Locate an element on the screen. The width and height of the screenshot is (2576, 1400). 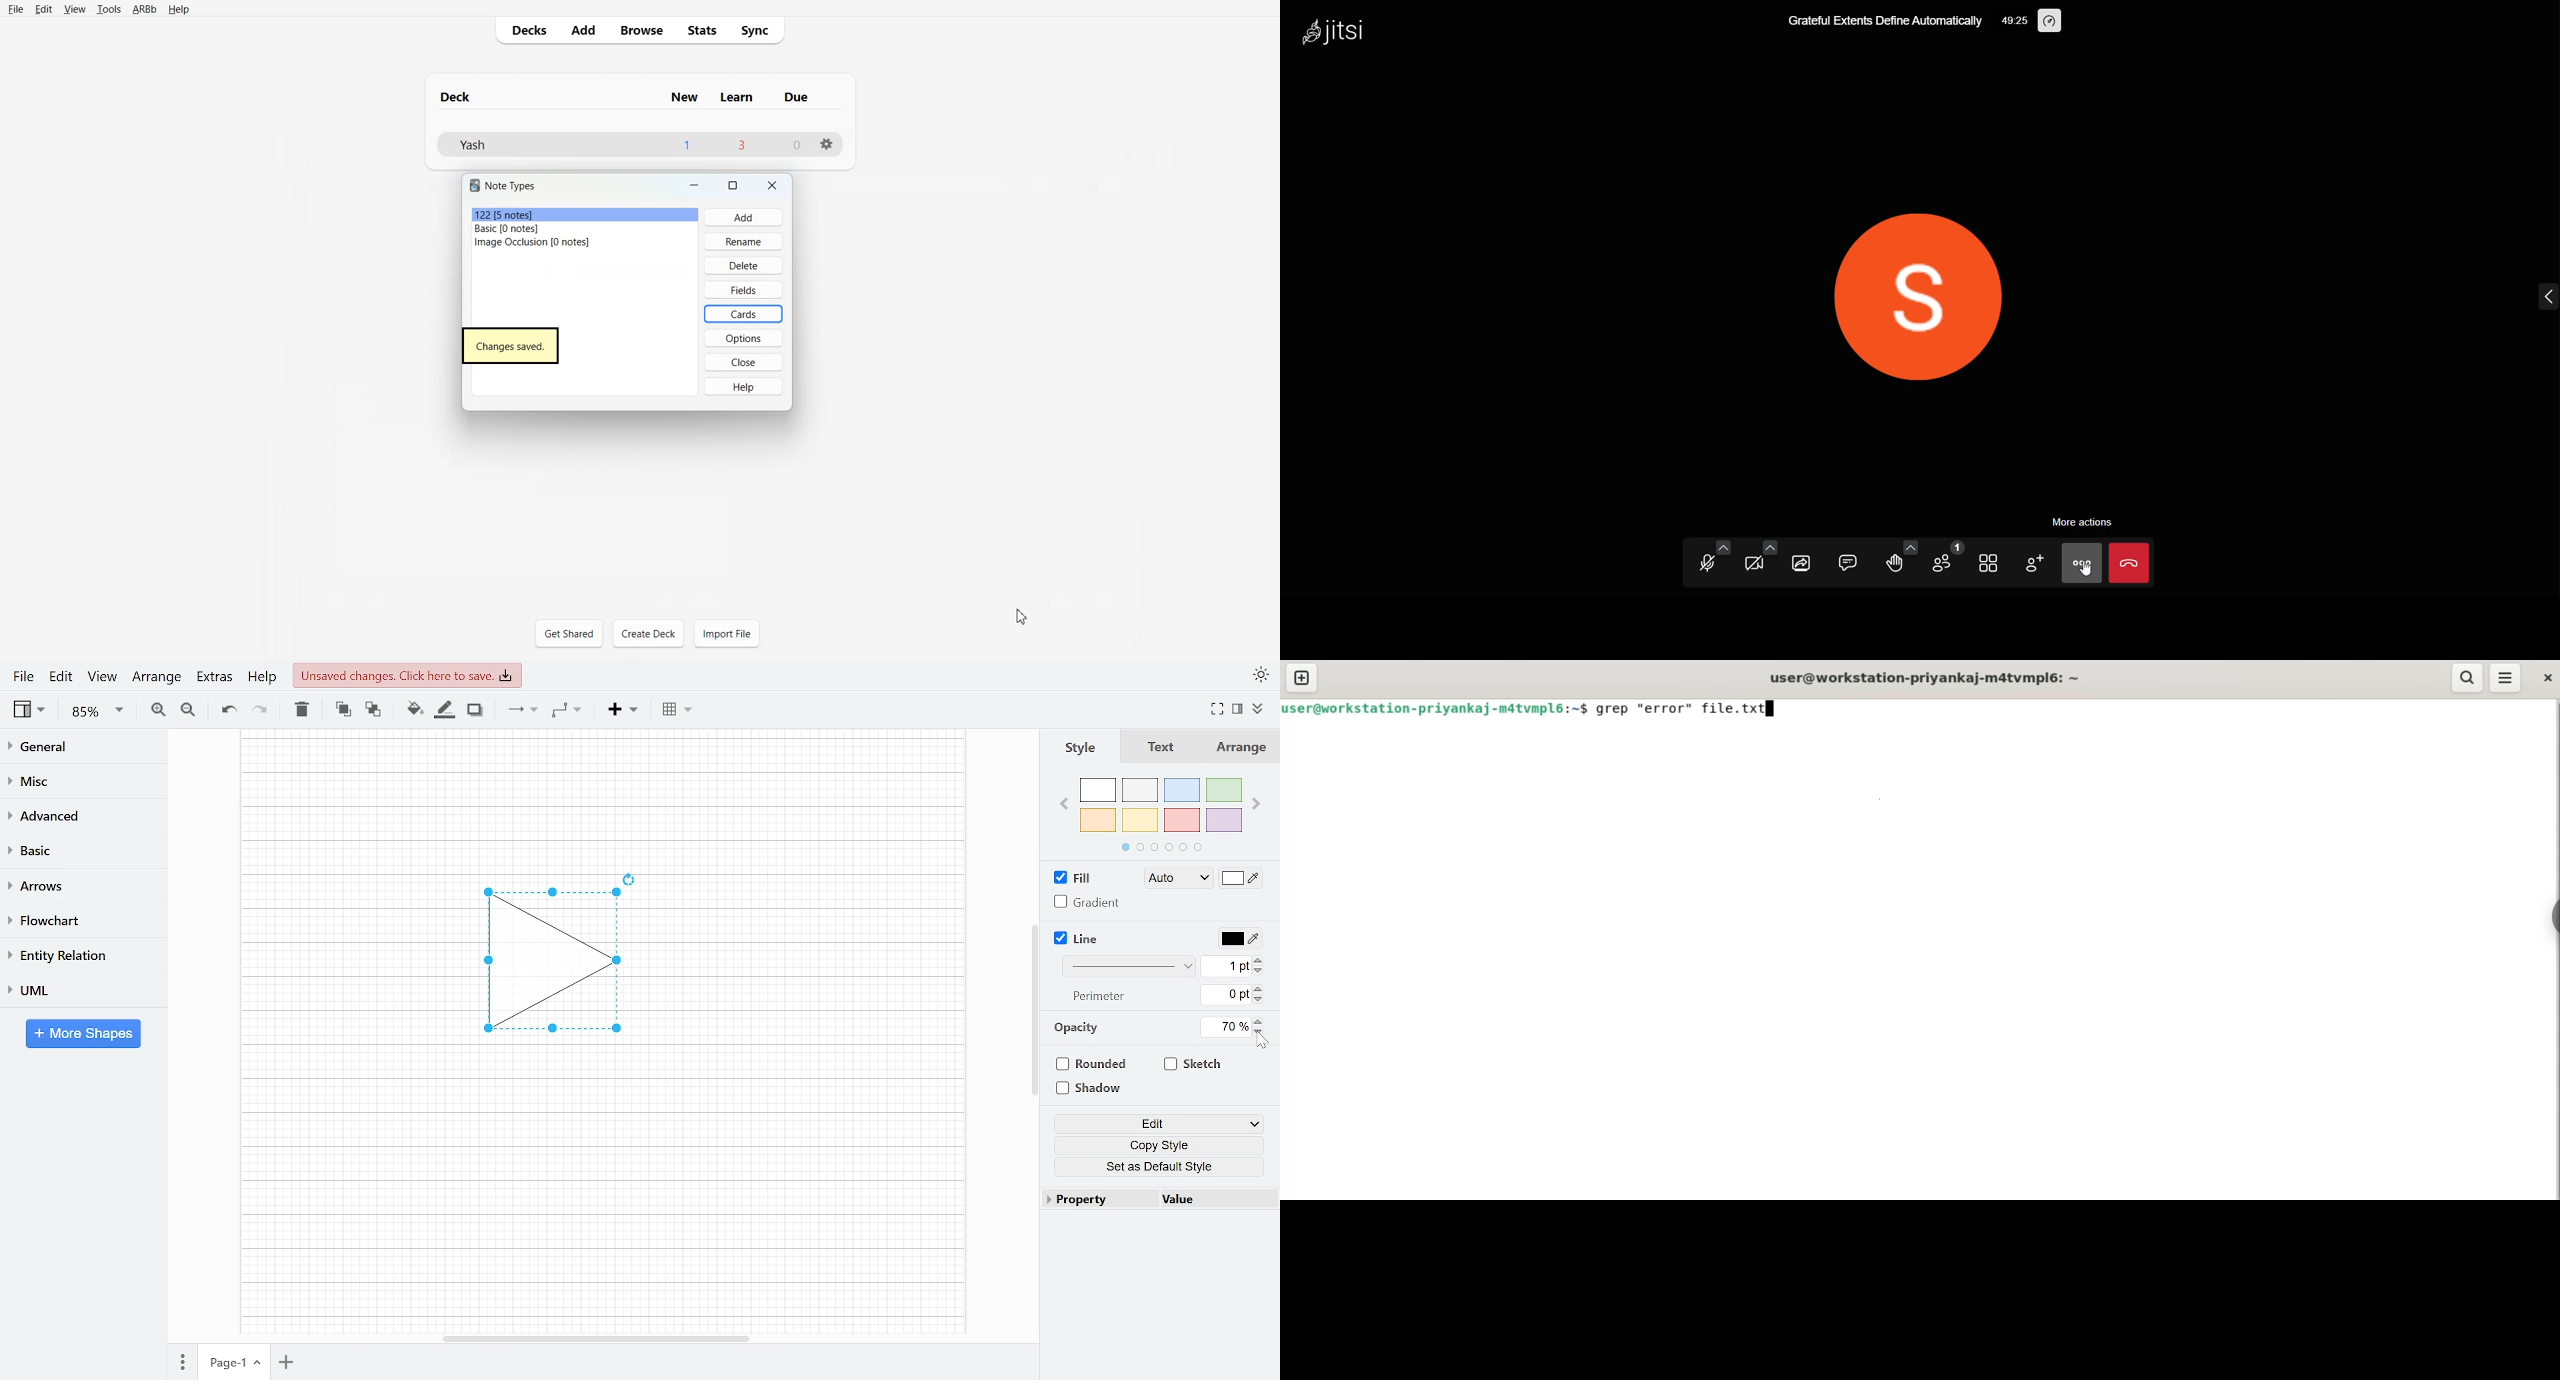
Entity relation is located at coordinates (75, 955).